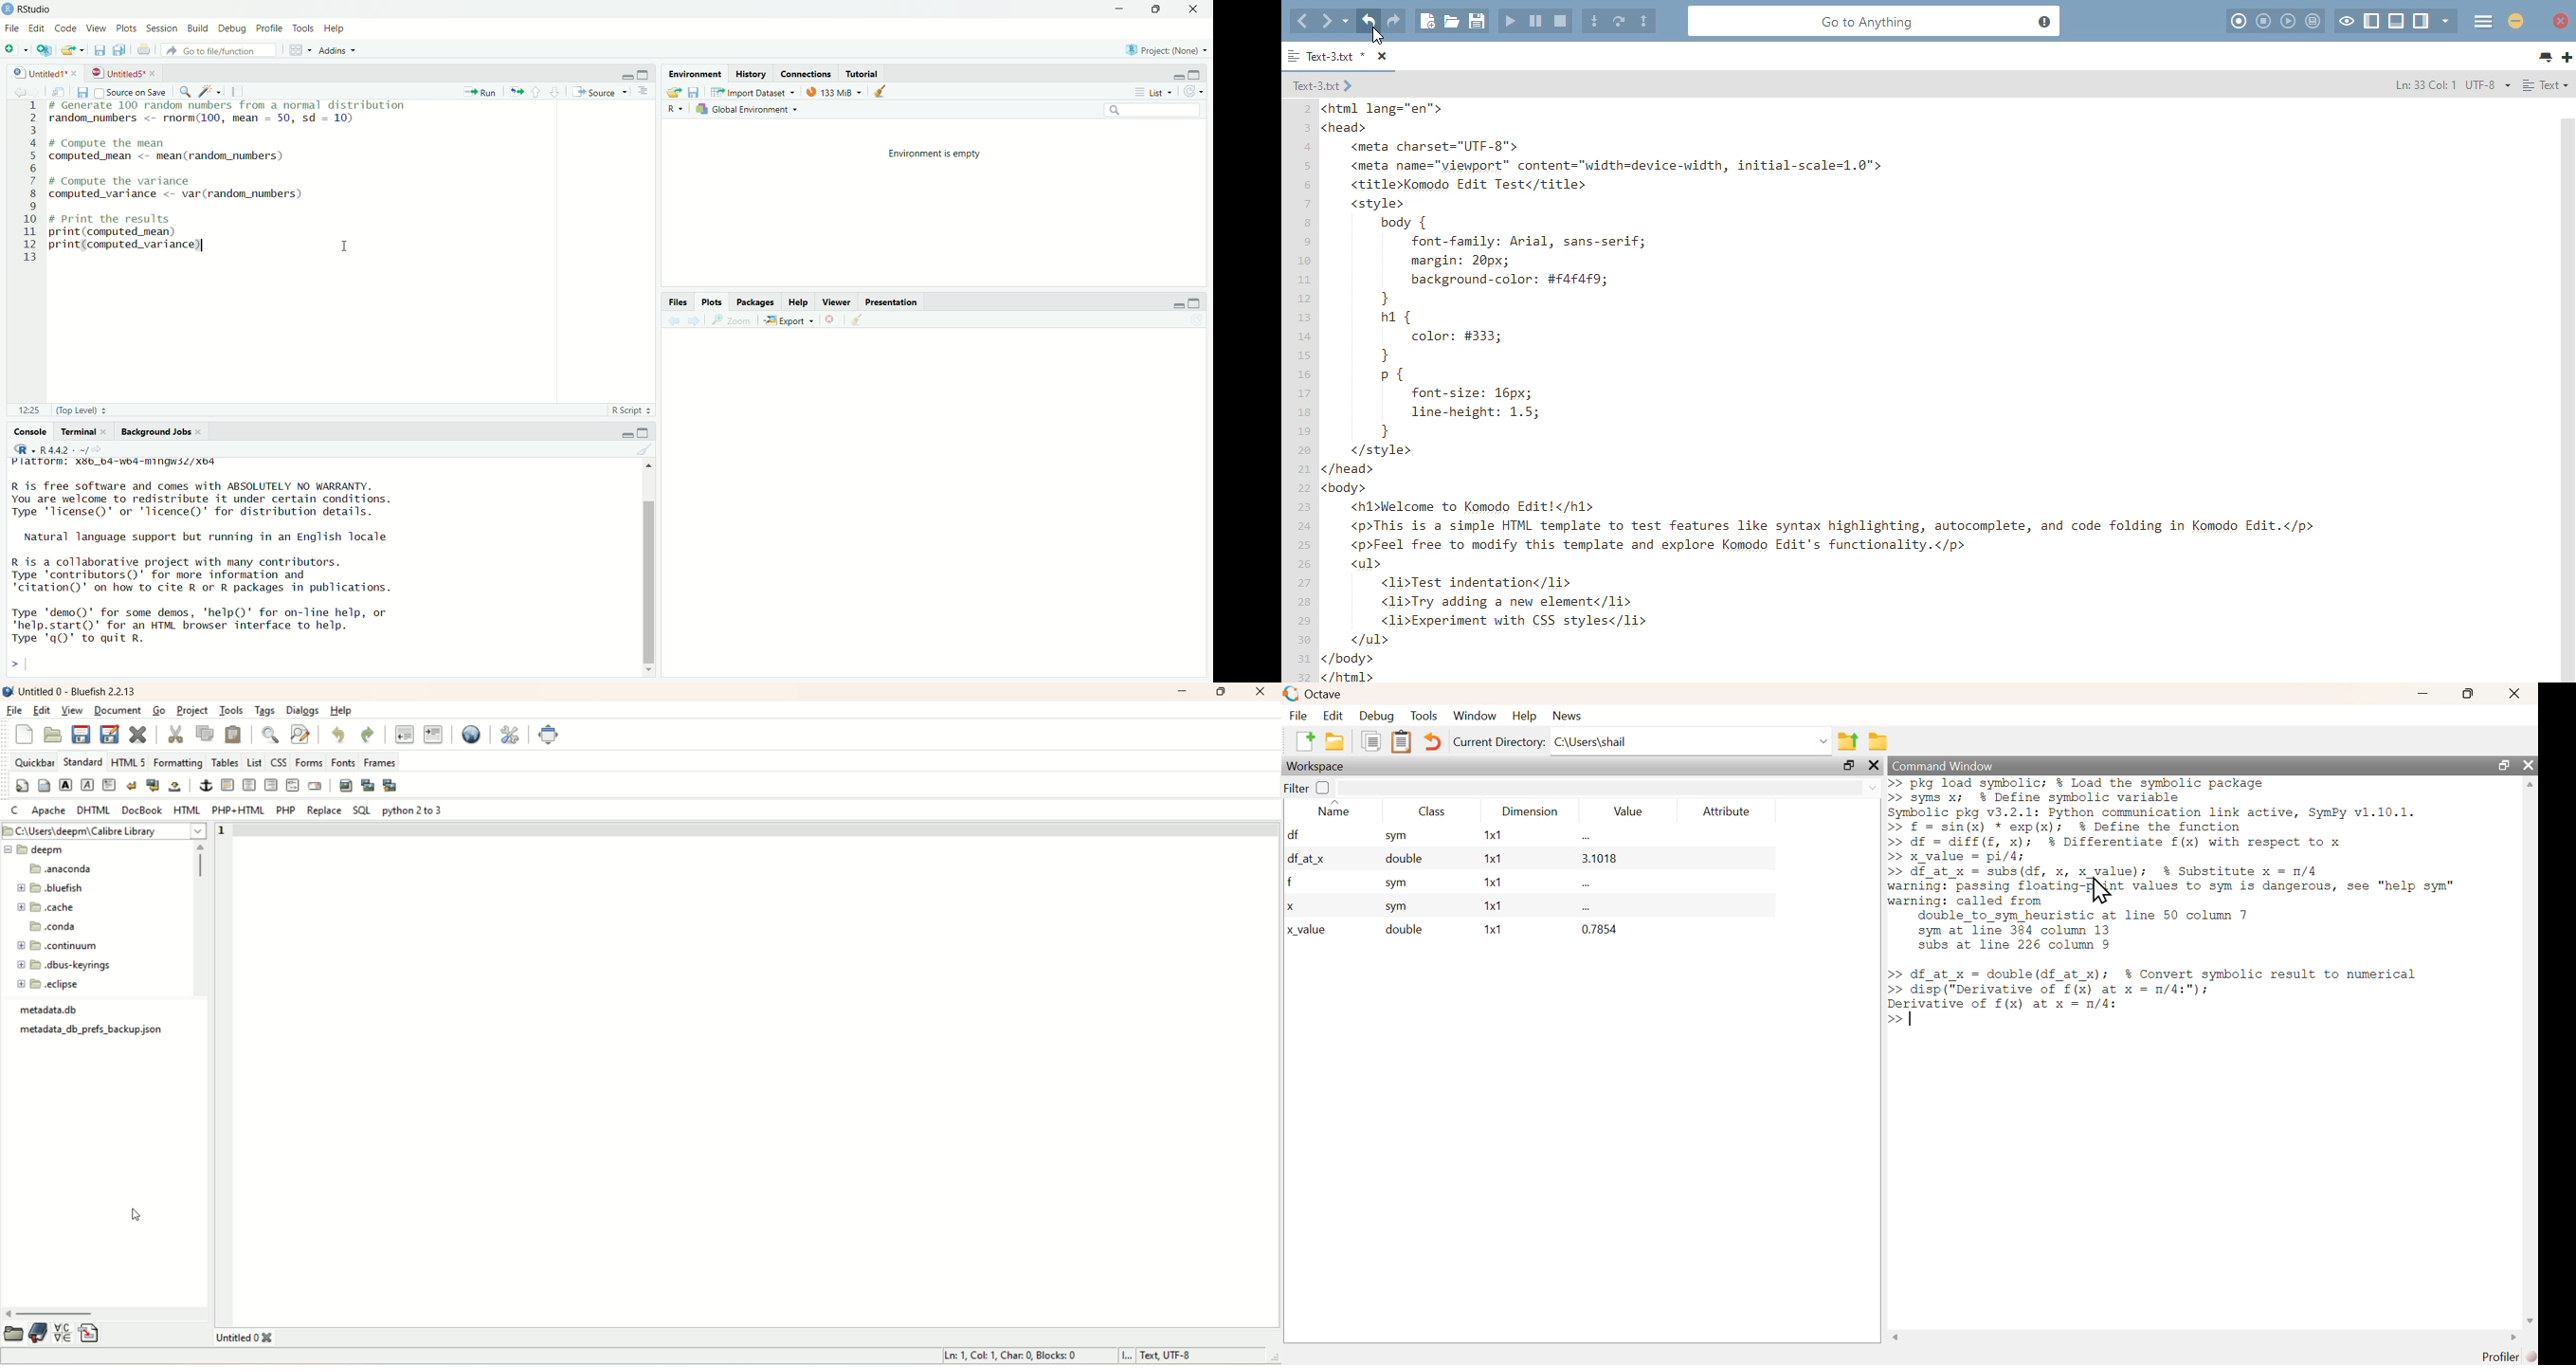 This screenshot has height=1372, width=2576. I want to click on R 4.4.2 . ~/, so click(64, 449).